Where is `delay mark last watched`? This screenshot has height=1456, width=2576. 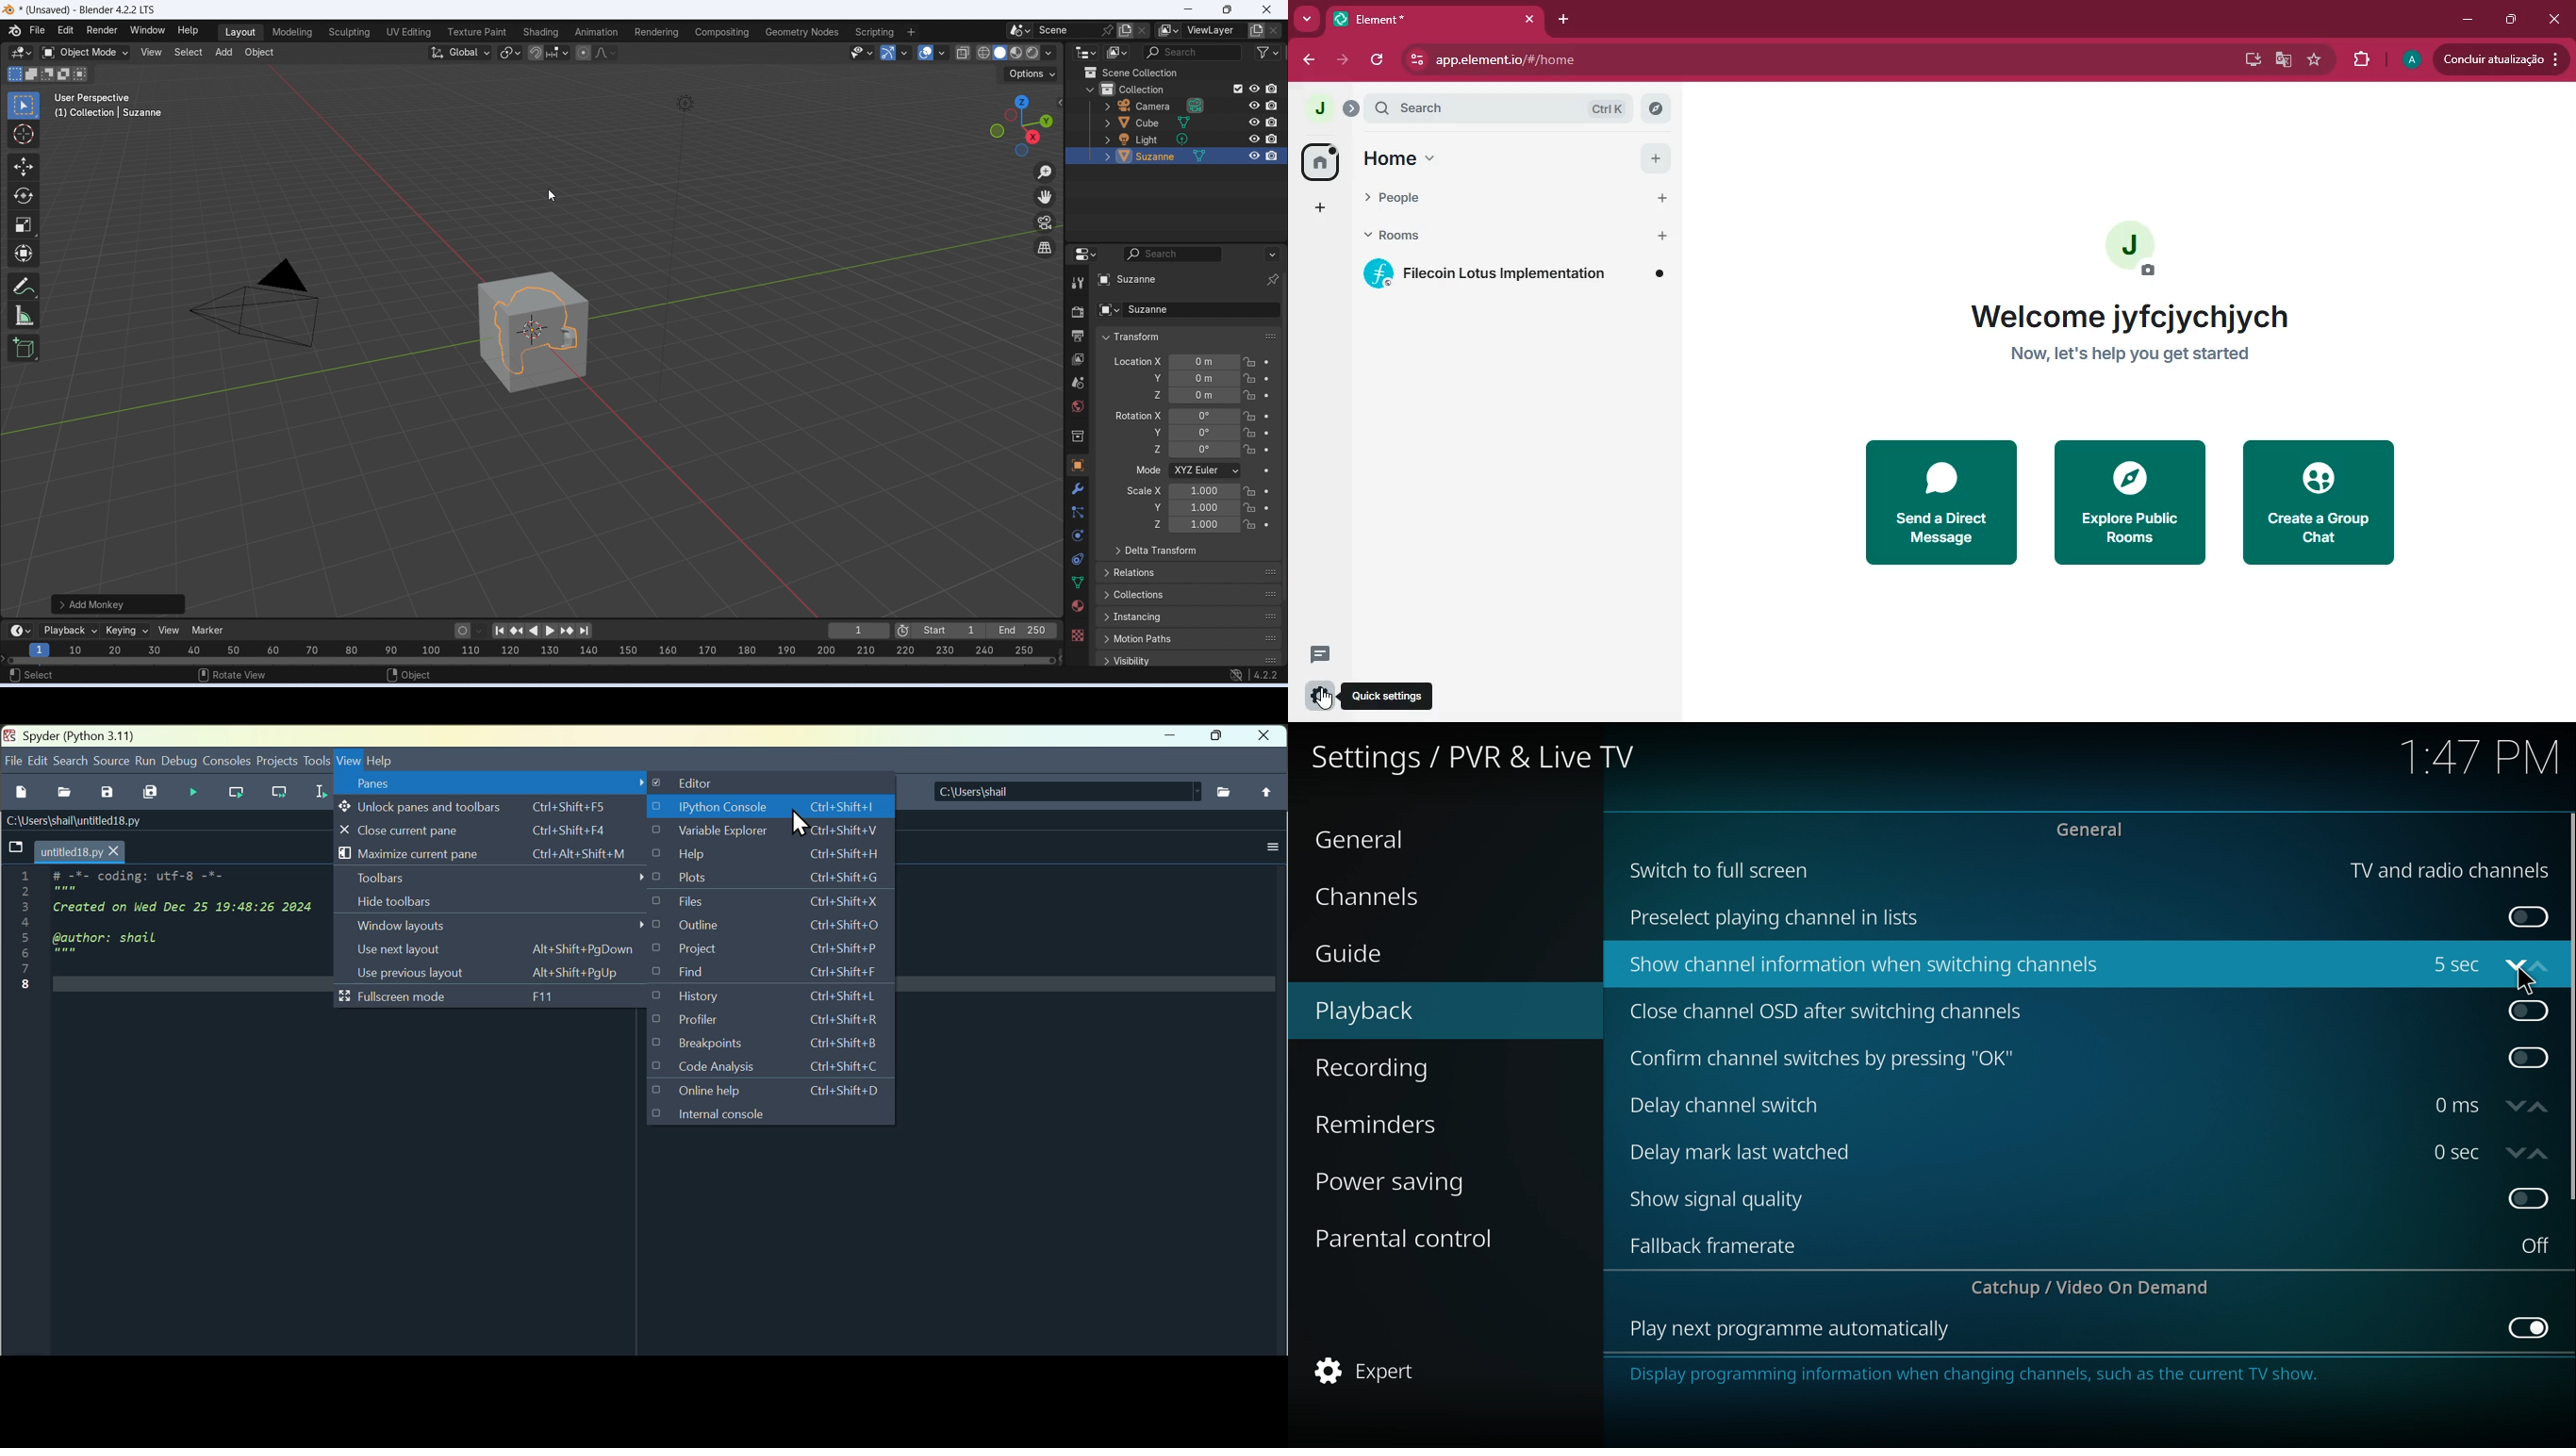
delay mark last watched is located at coordinates (1747, 1150).